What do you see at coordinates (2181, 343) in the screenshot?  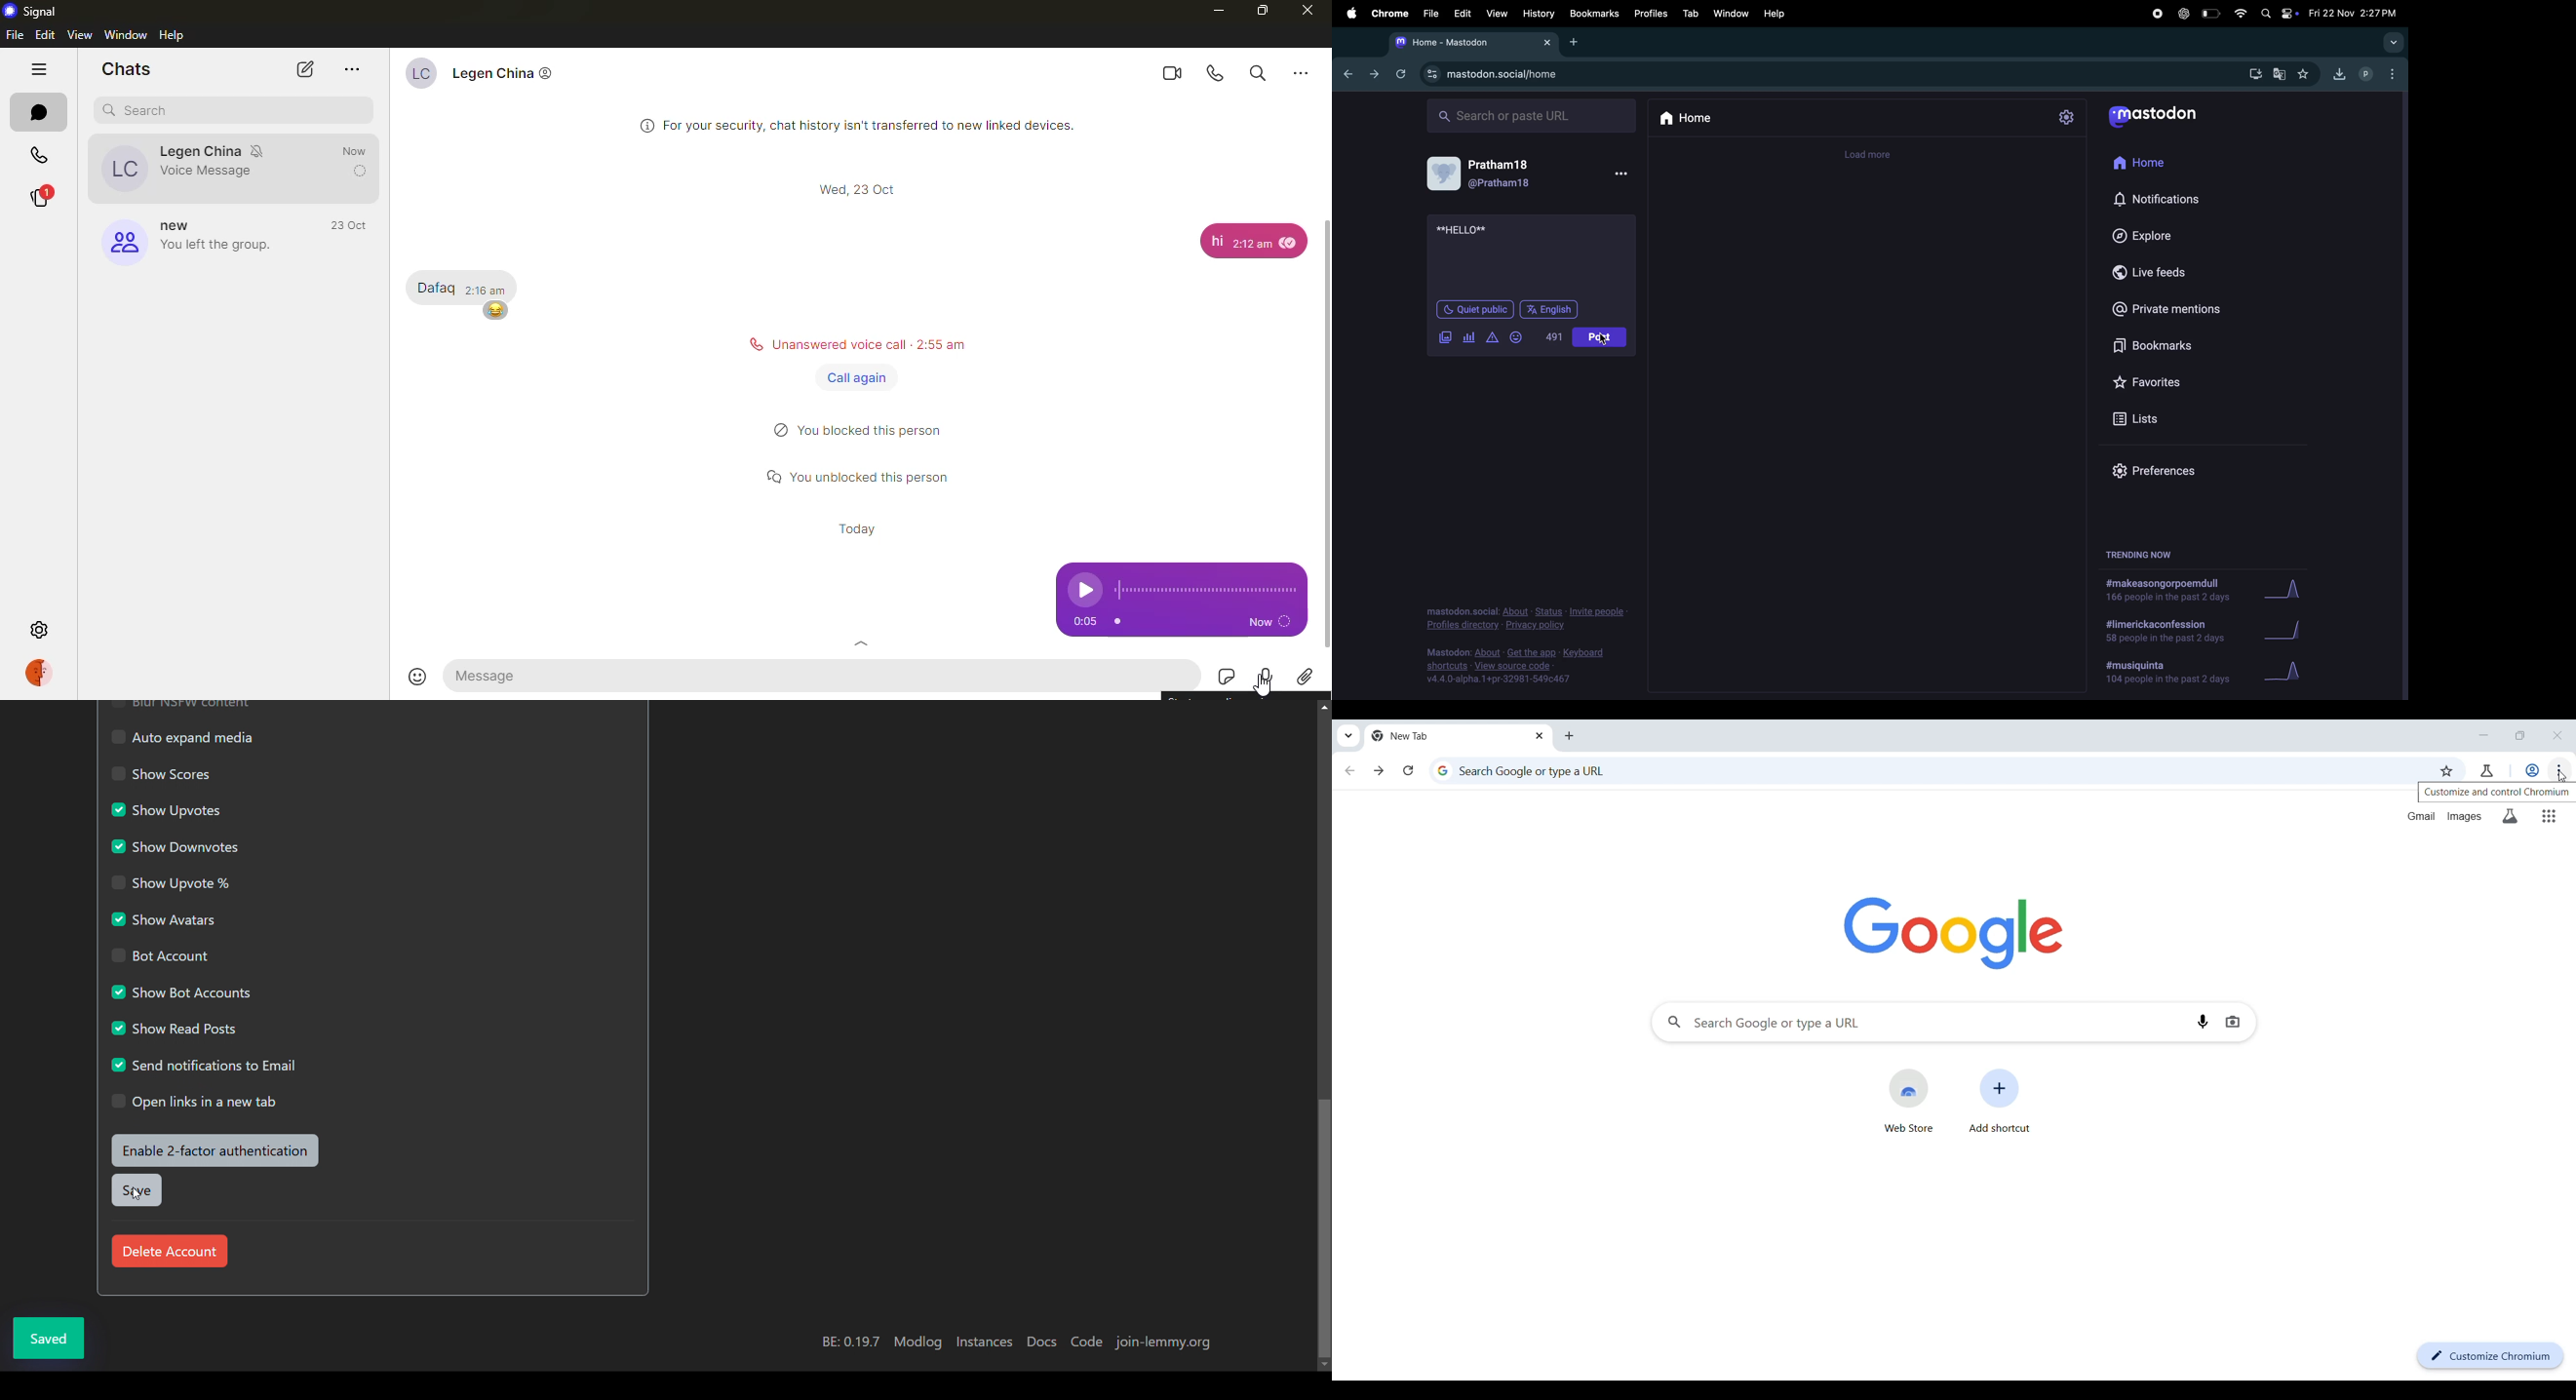 I see `bookmarks` at bounding box center [2181, 343].